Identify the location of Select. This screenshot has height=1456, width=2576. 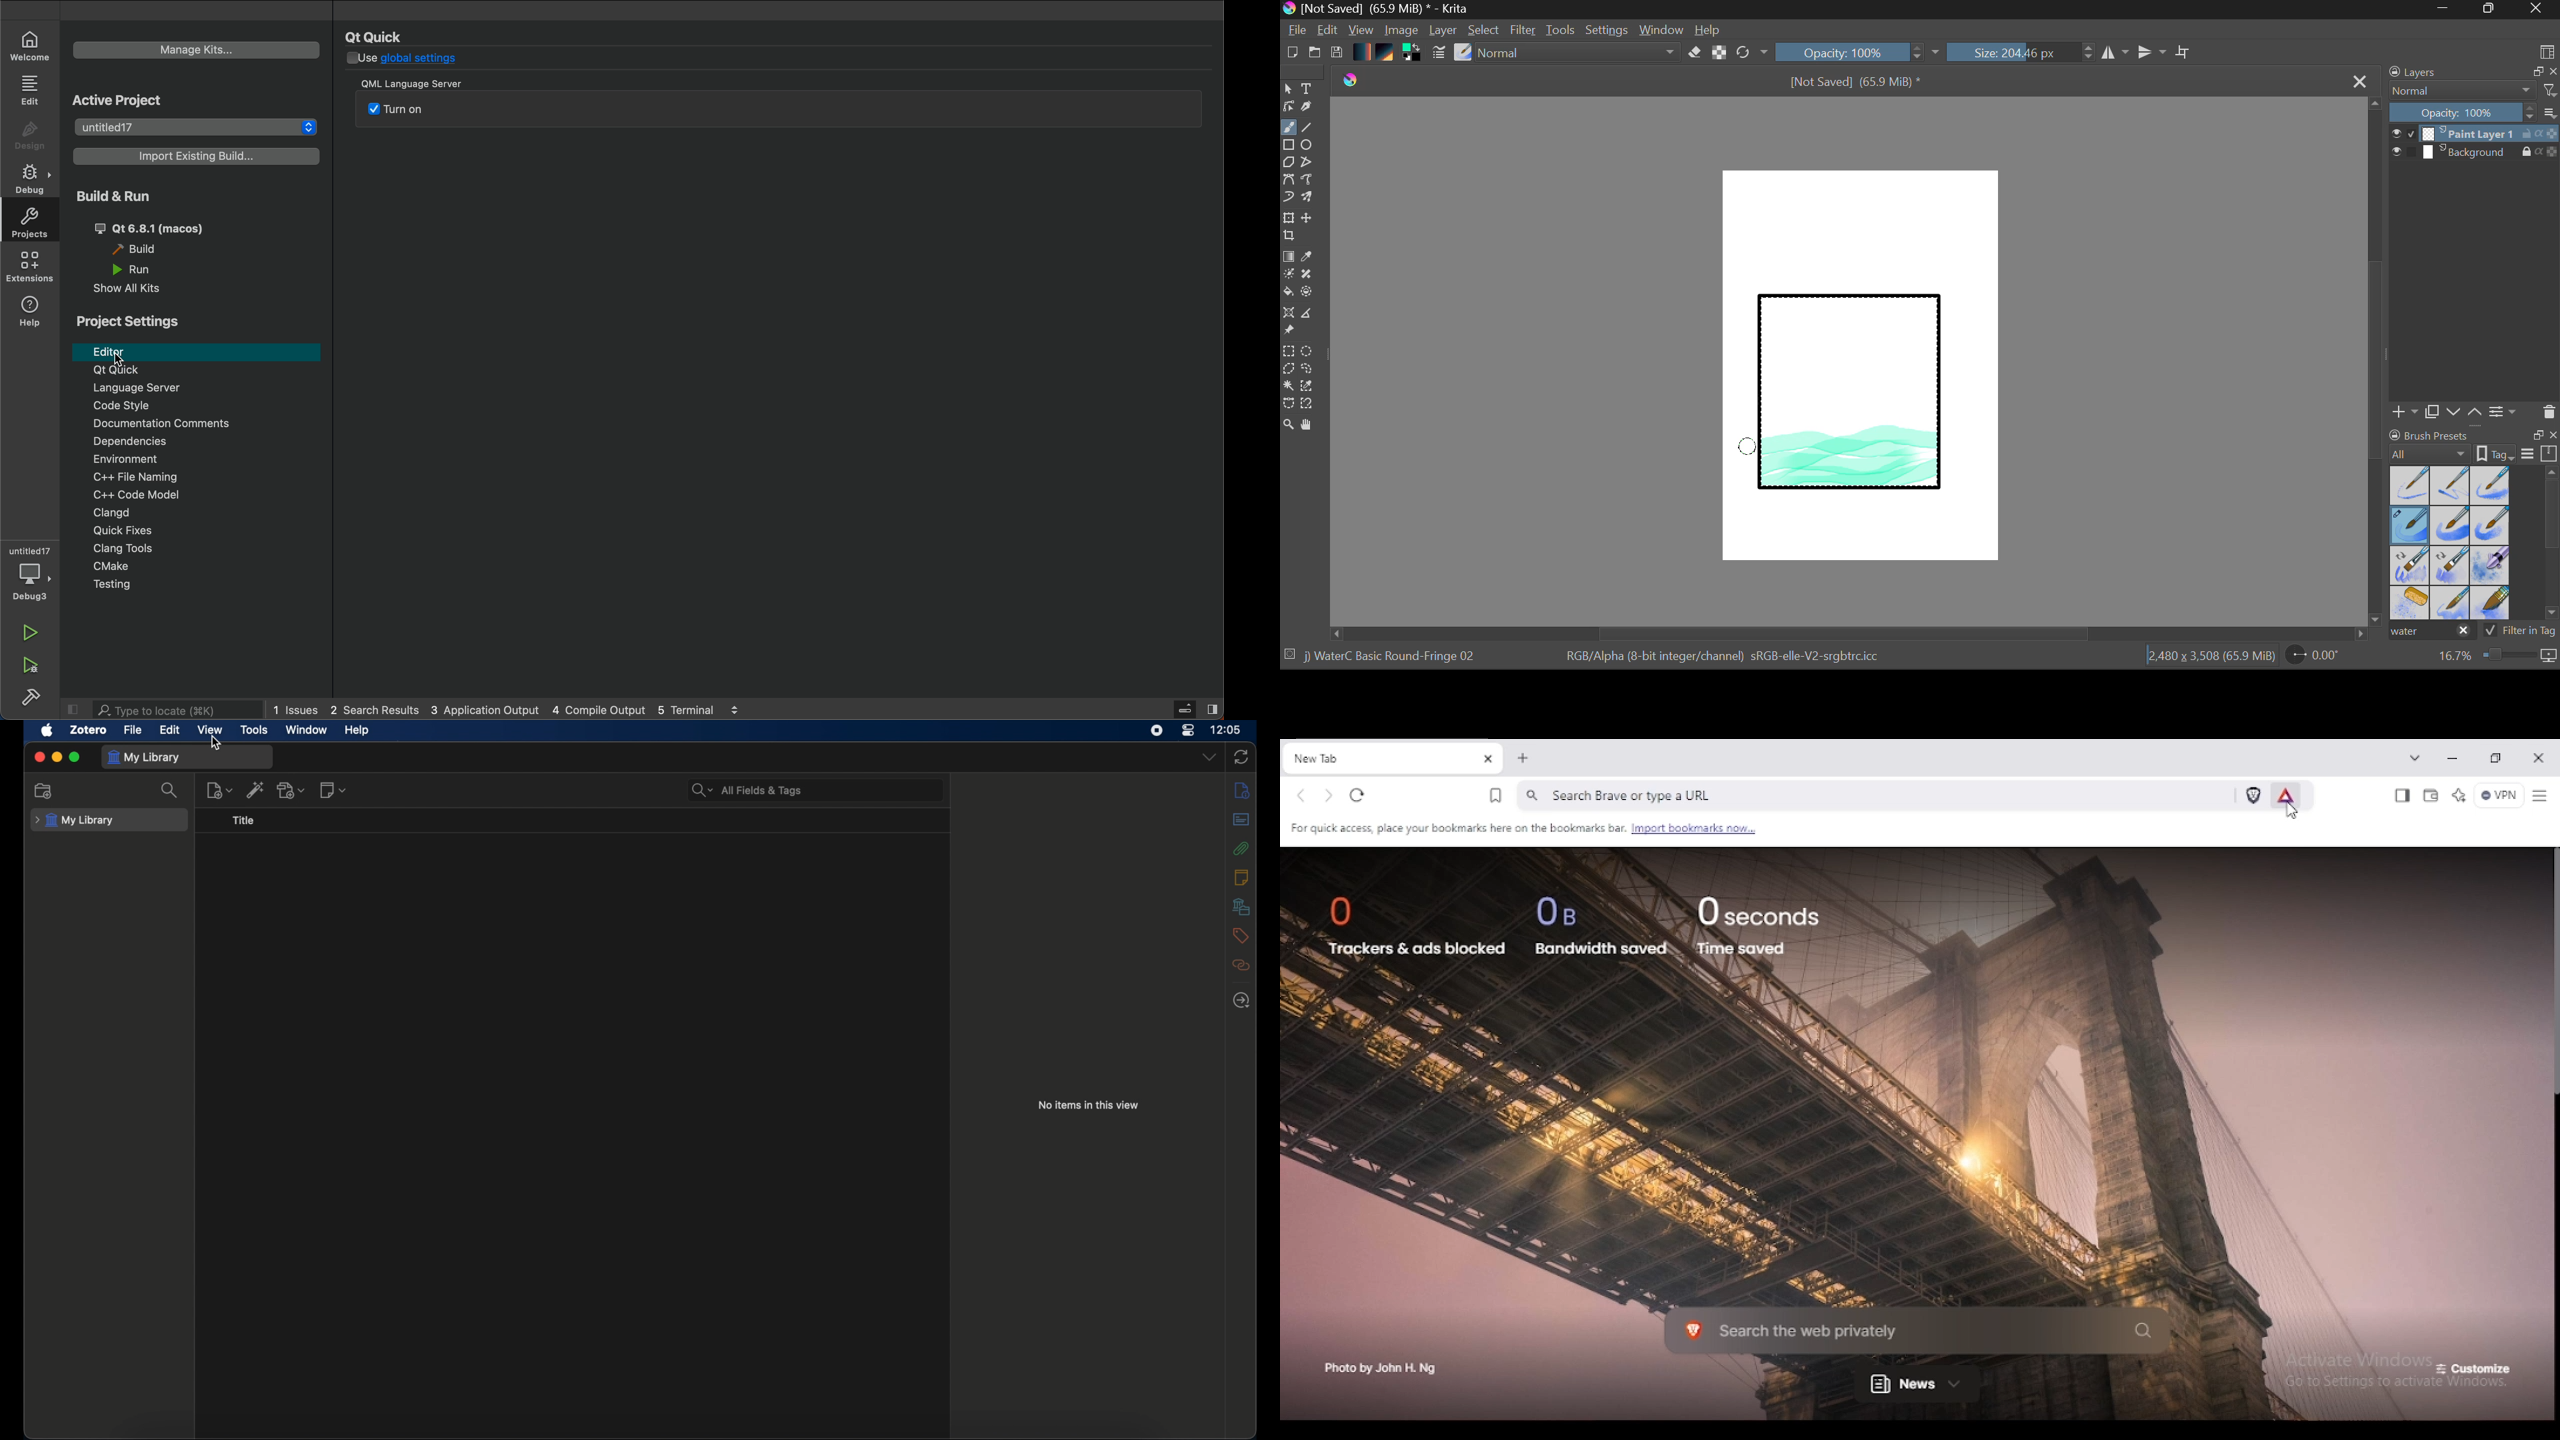
(1485, 31).